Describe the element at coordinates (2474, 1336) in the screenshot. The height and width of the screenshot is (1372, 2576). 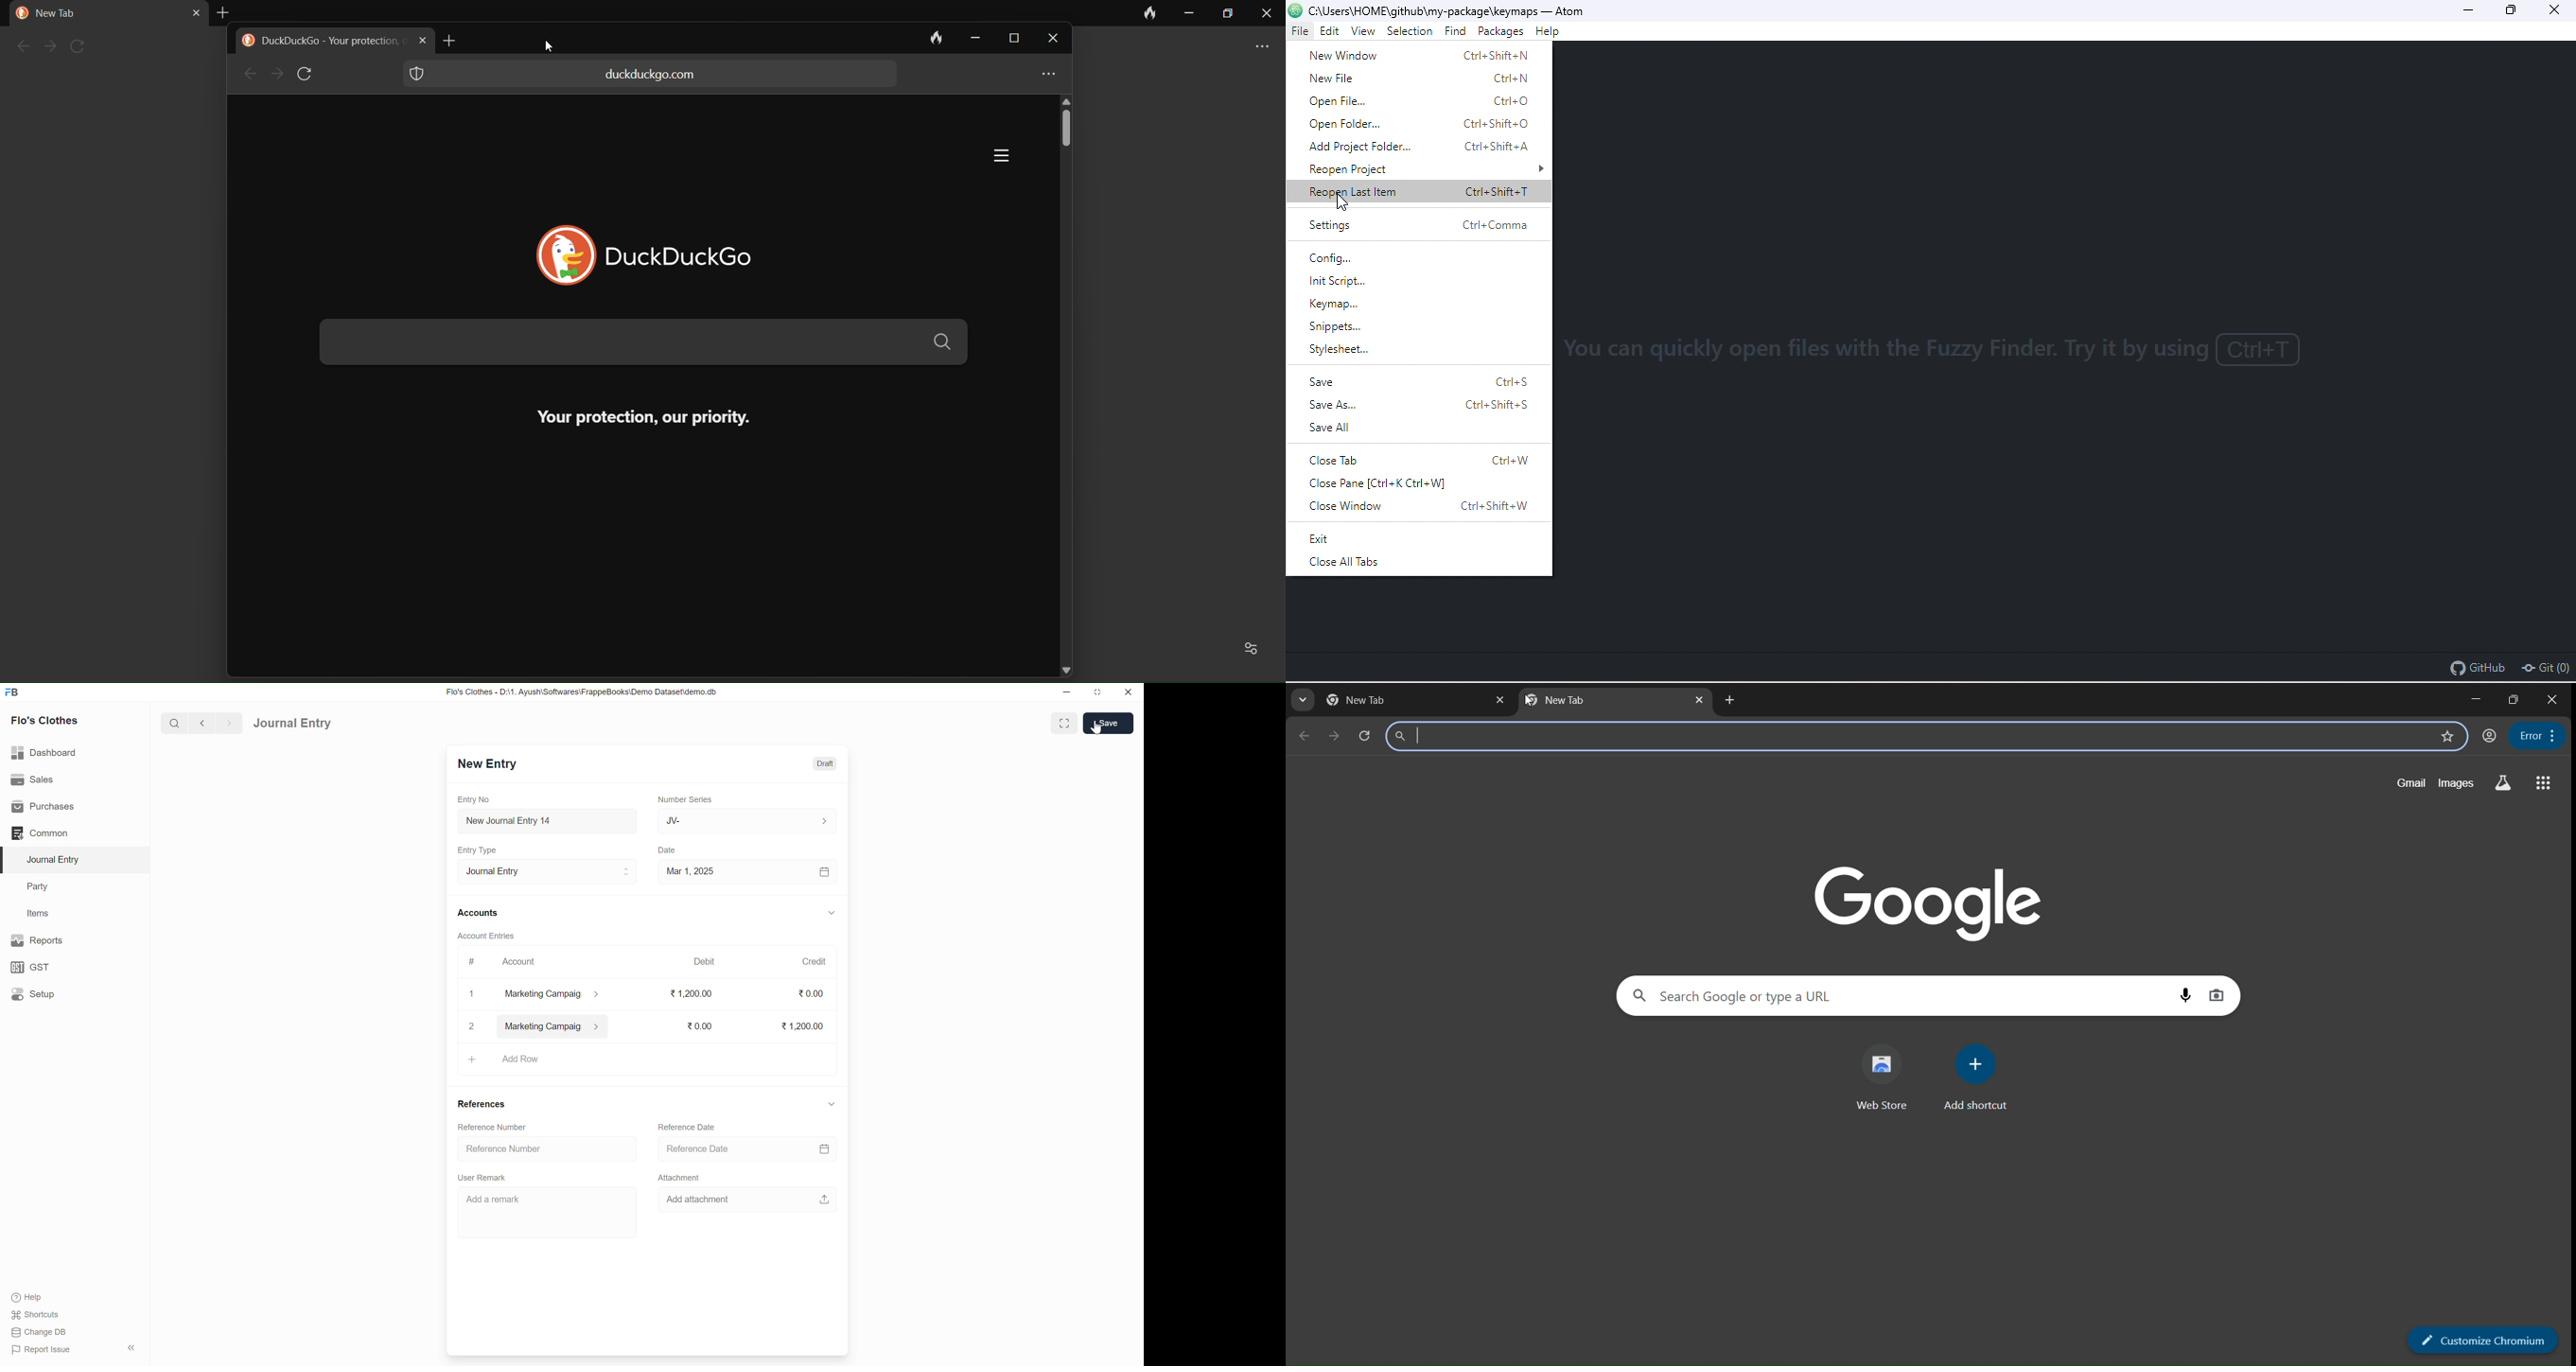
I see `customize chromium` at that location.